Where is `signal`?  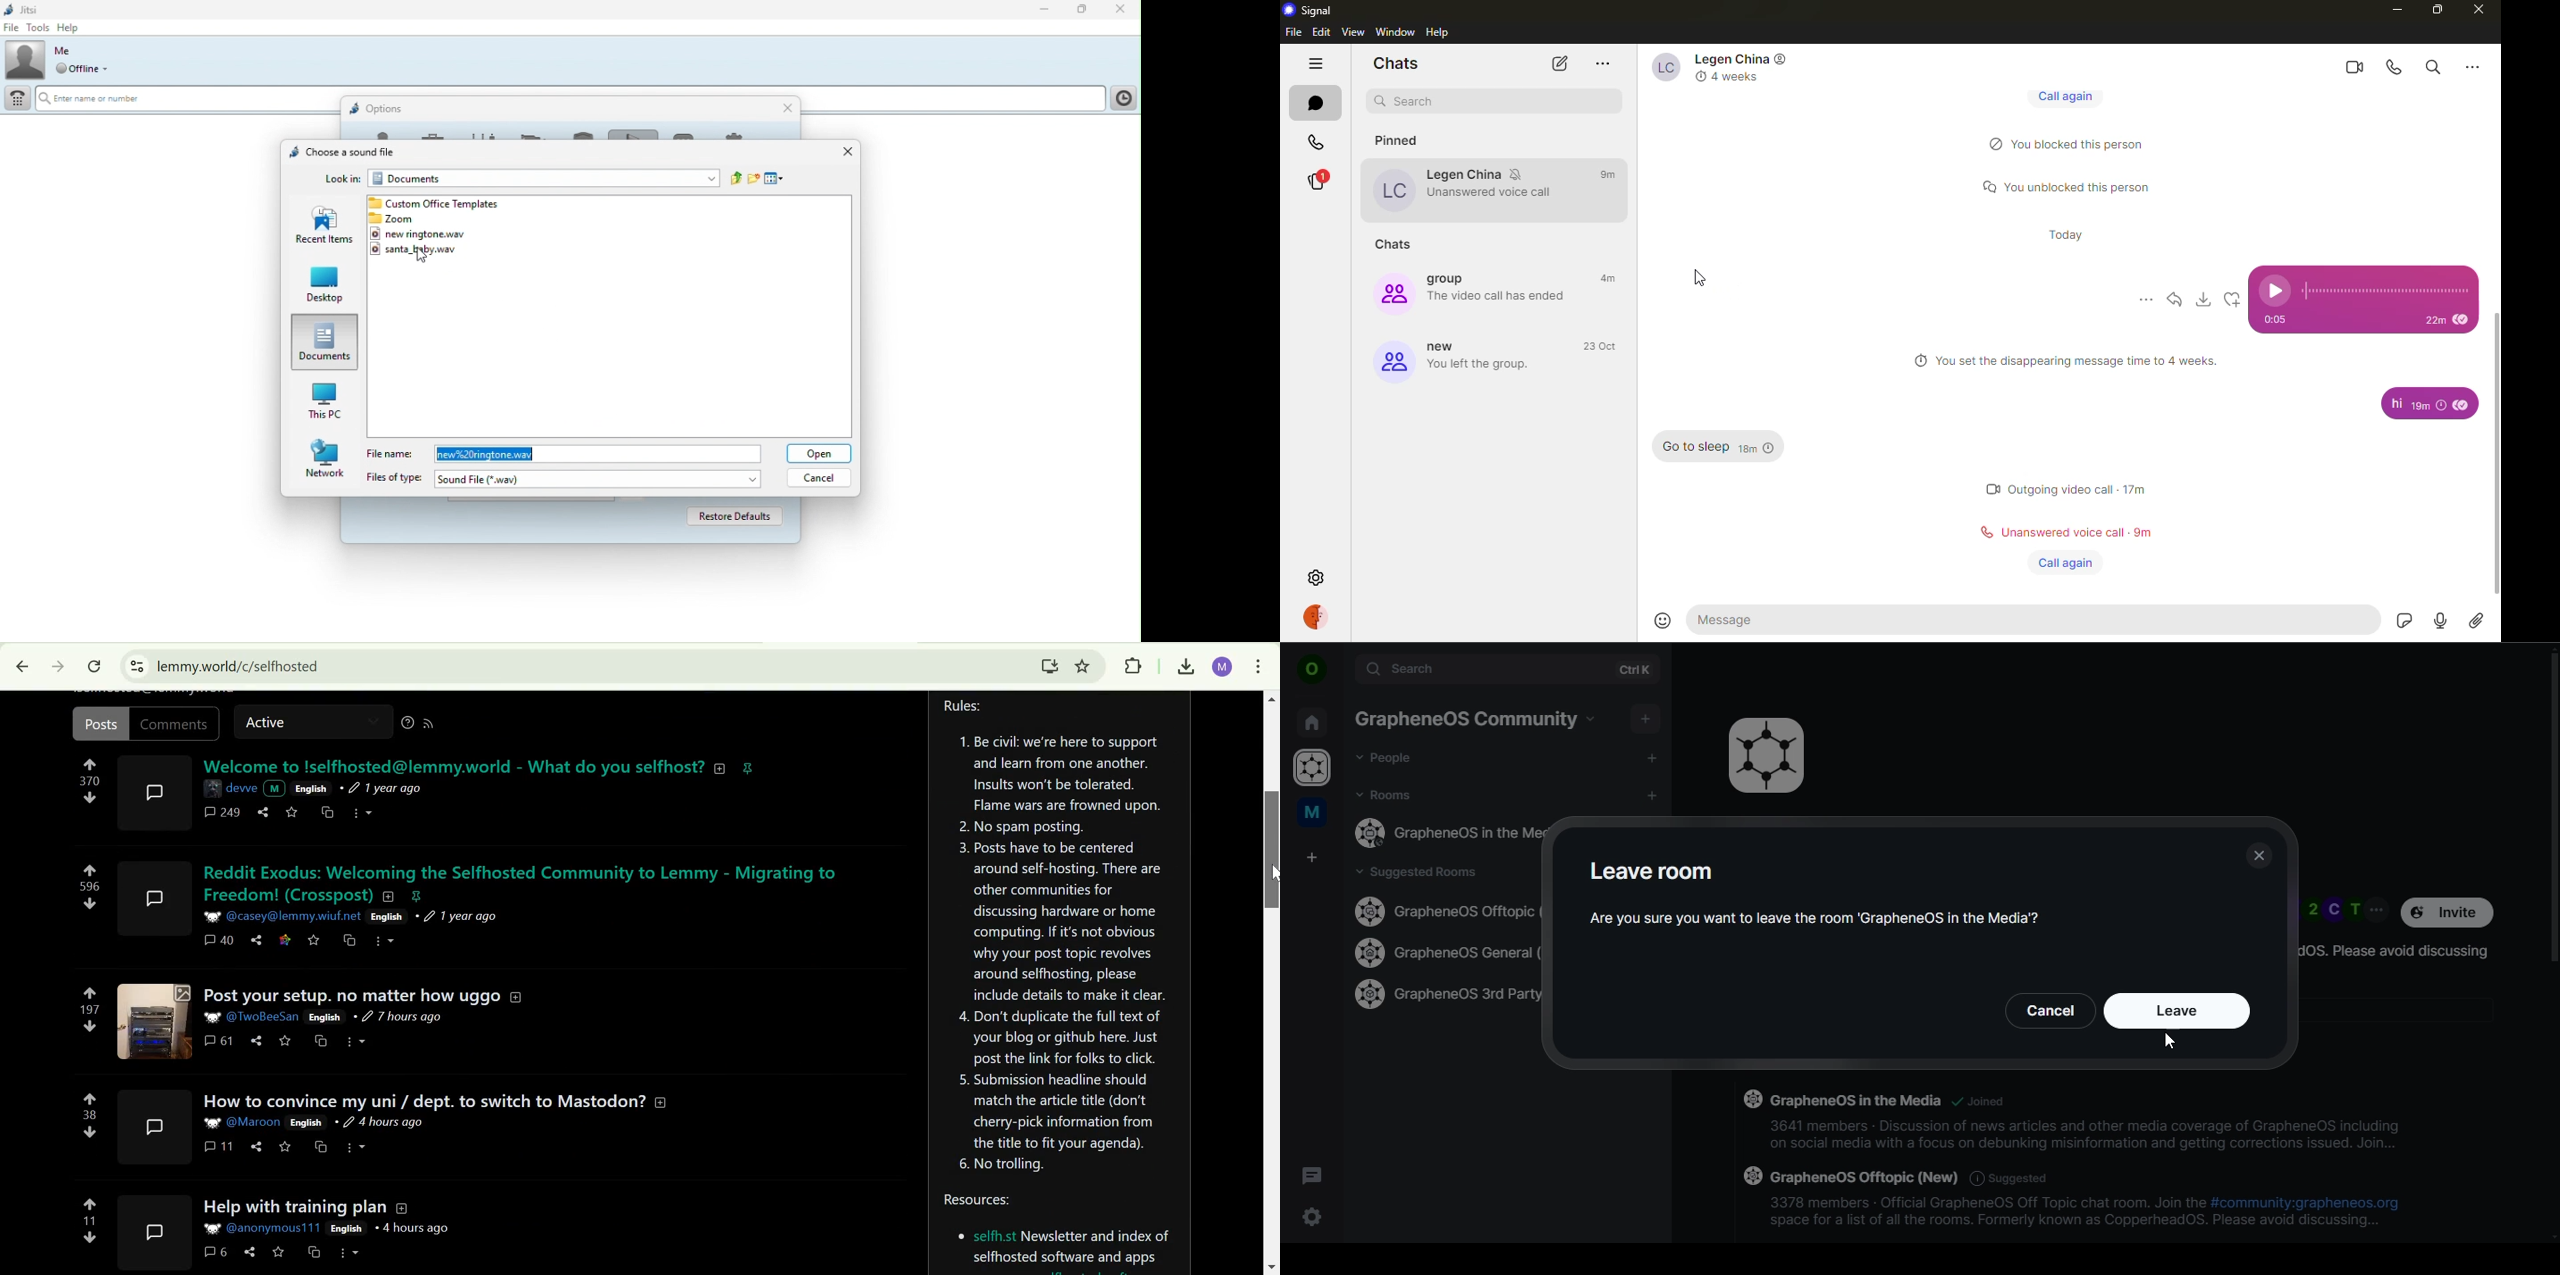
signal is located at coordinates (1310, 10).